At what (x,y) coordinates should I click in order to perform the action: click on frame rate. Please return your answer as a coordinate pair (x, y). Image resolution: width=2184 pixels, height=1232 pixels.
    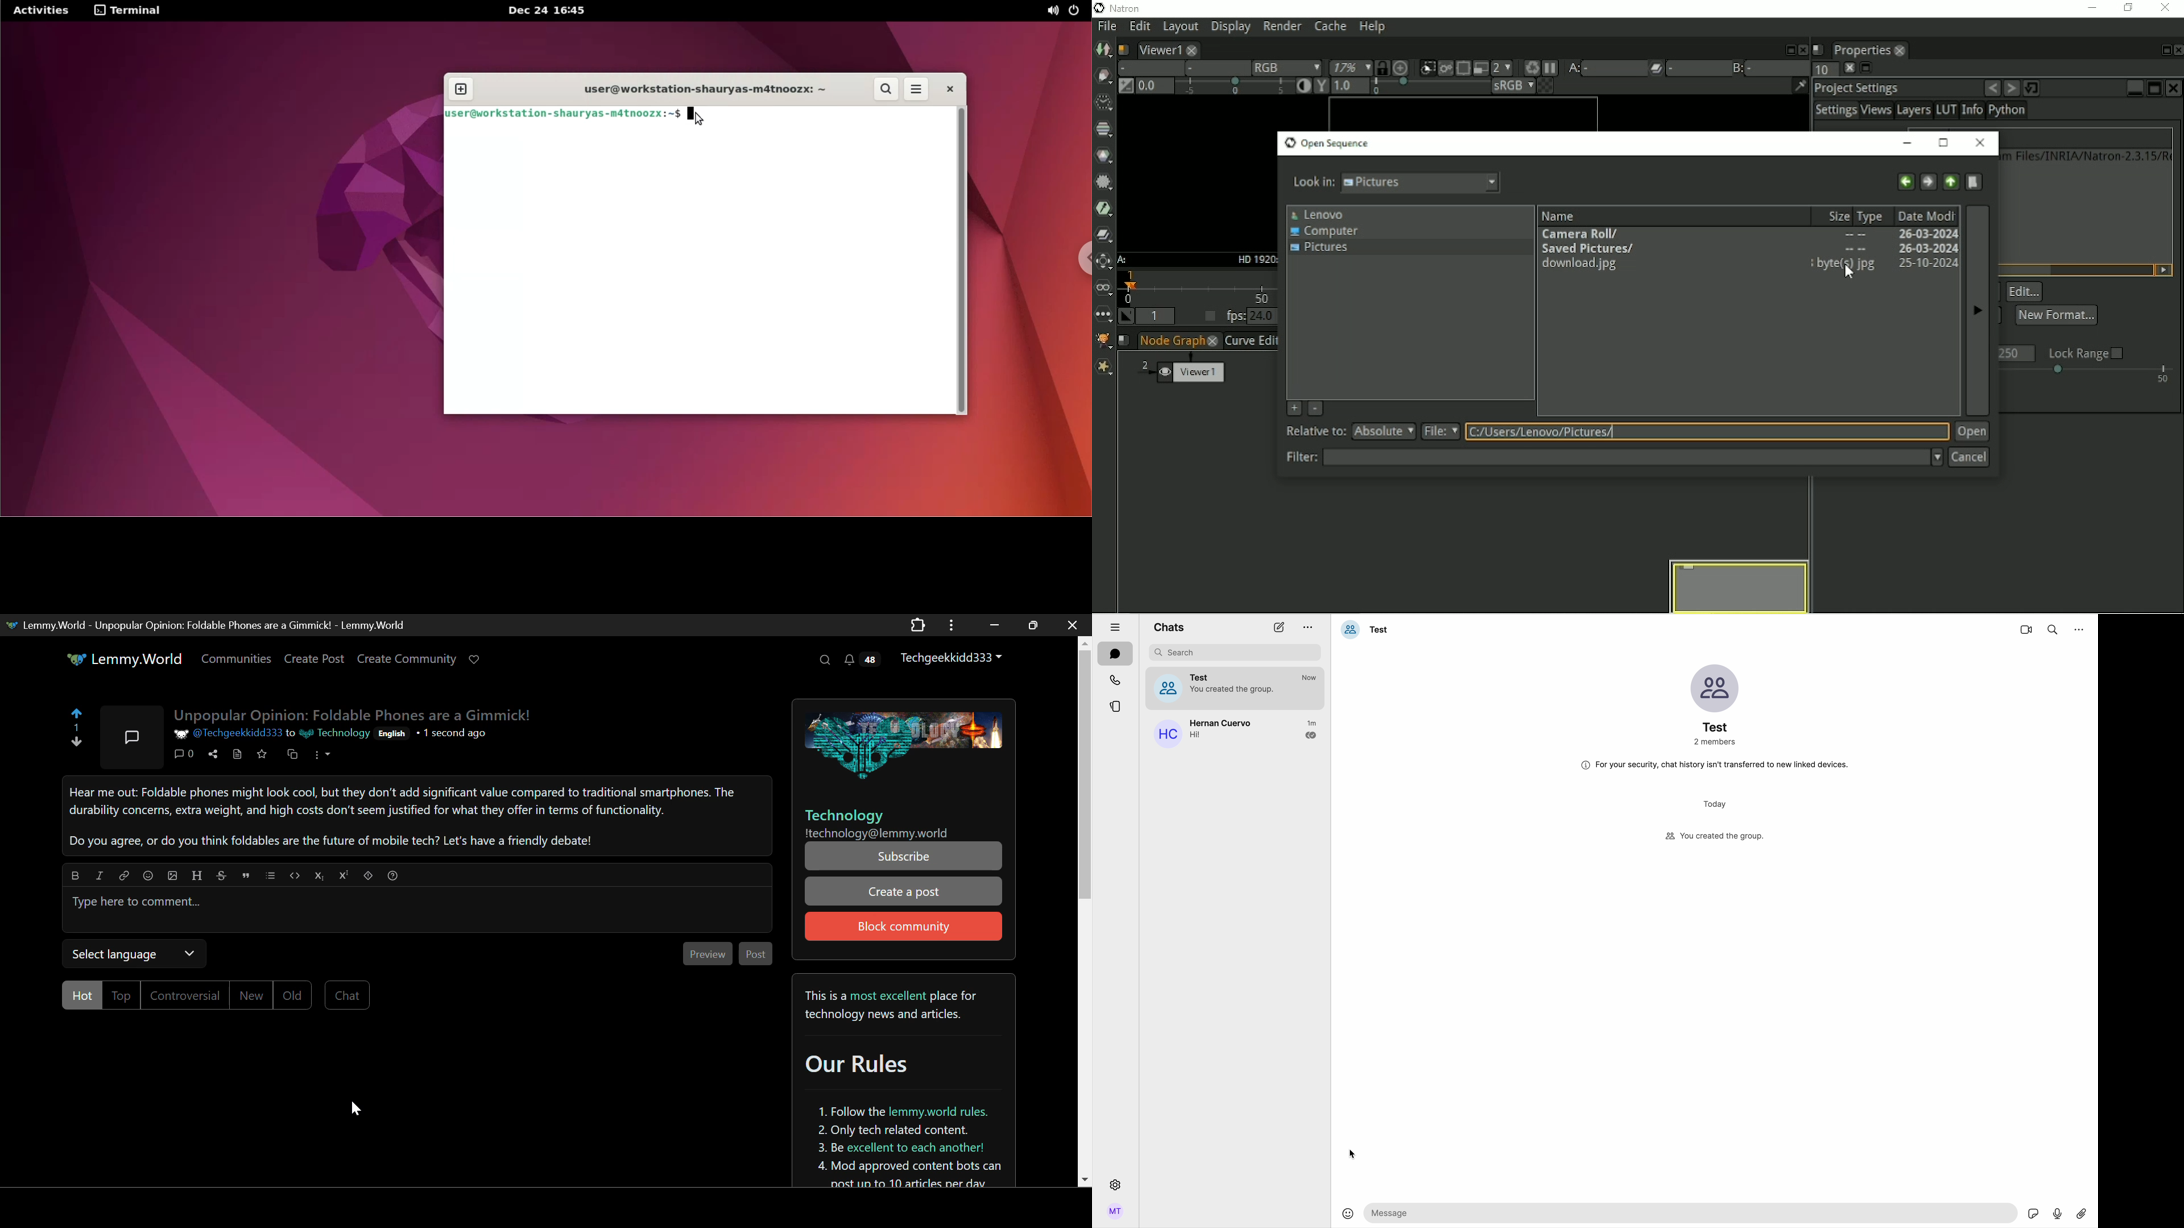
    Looking at the image, I should click on (2088, 375).